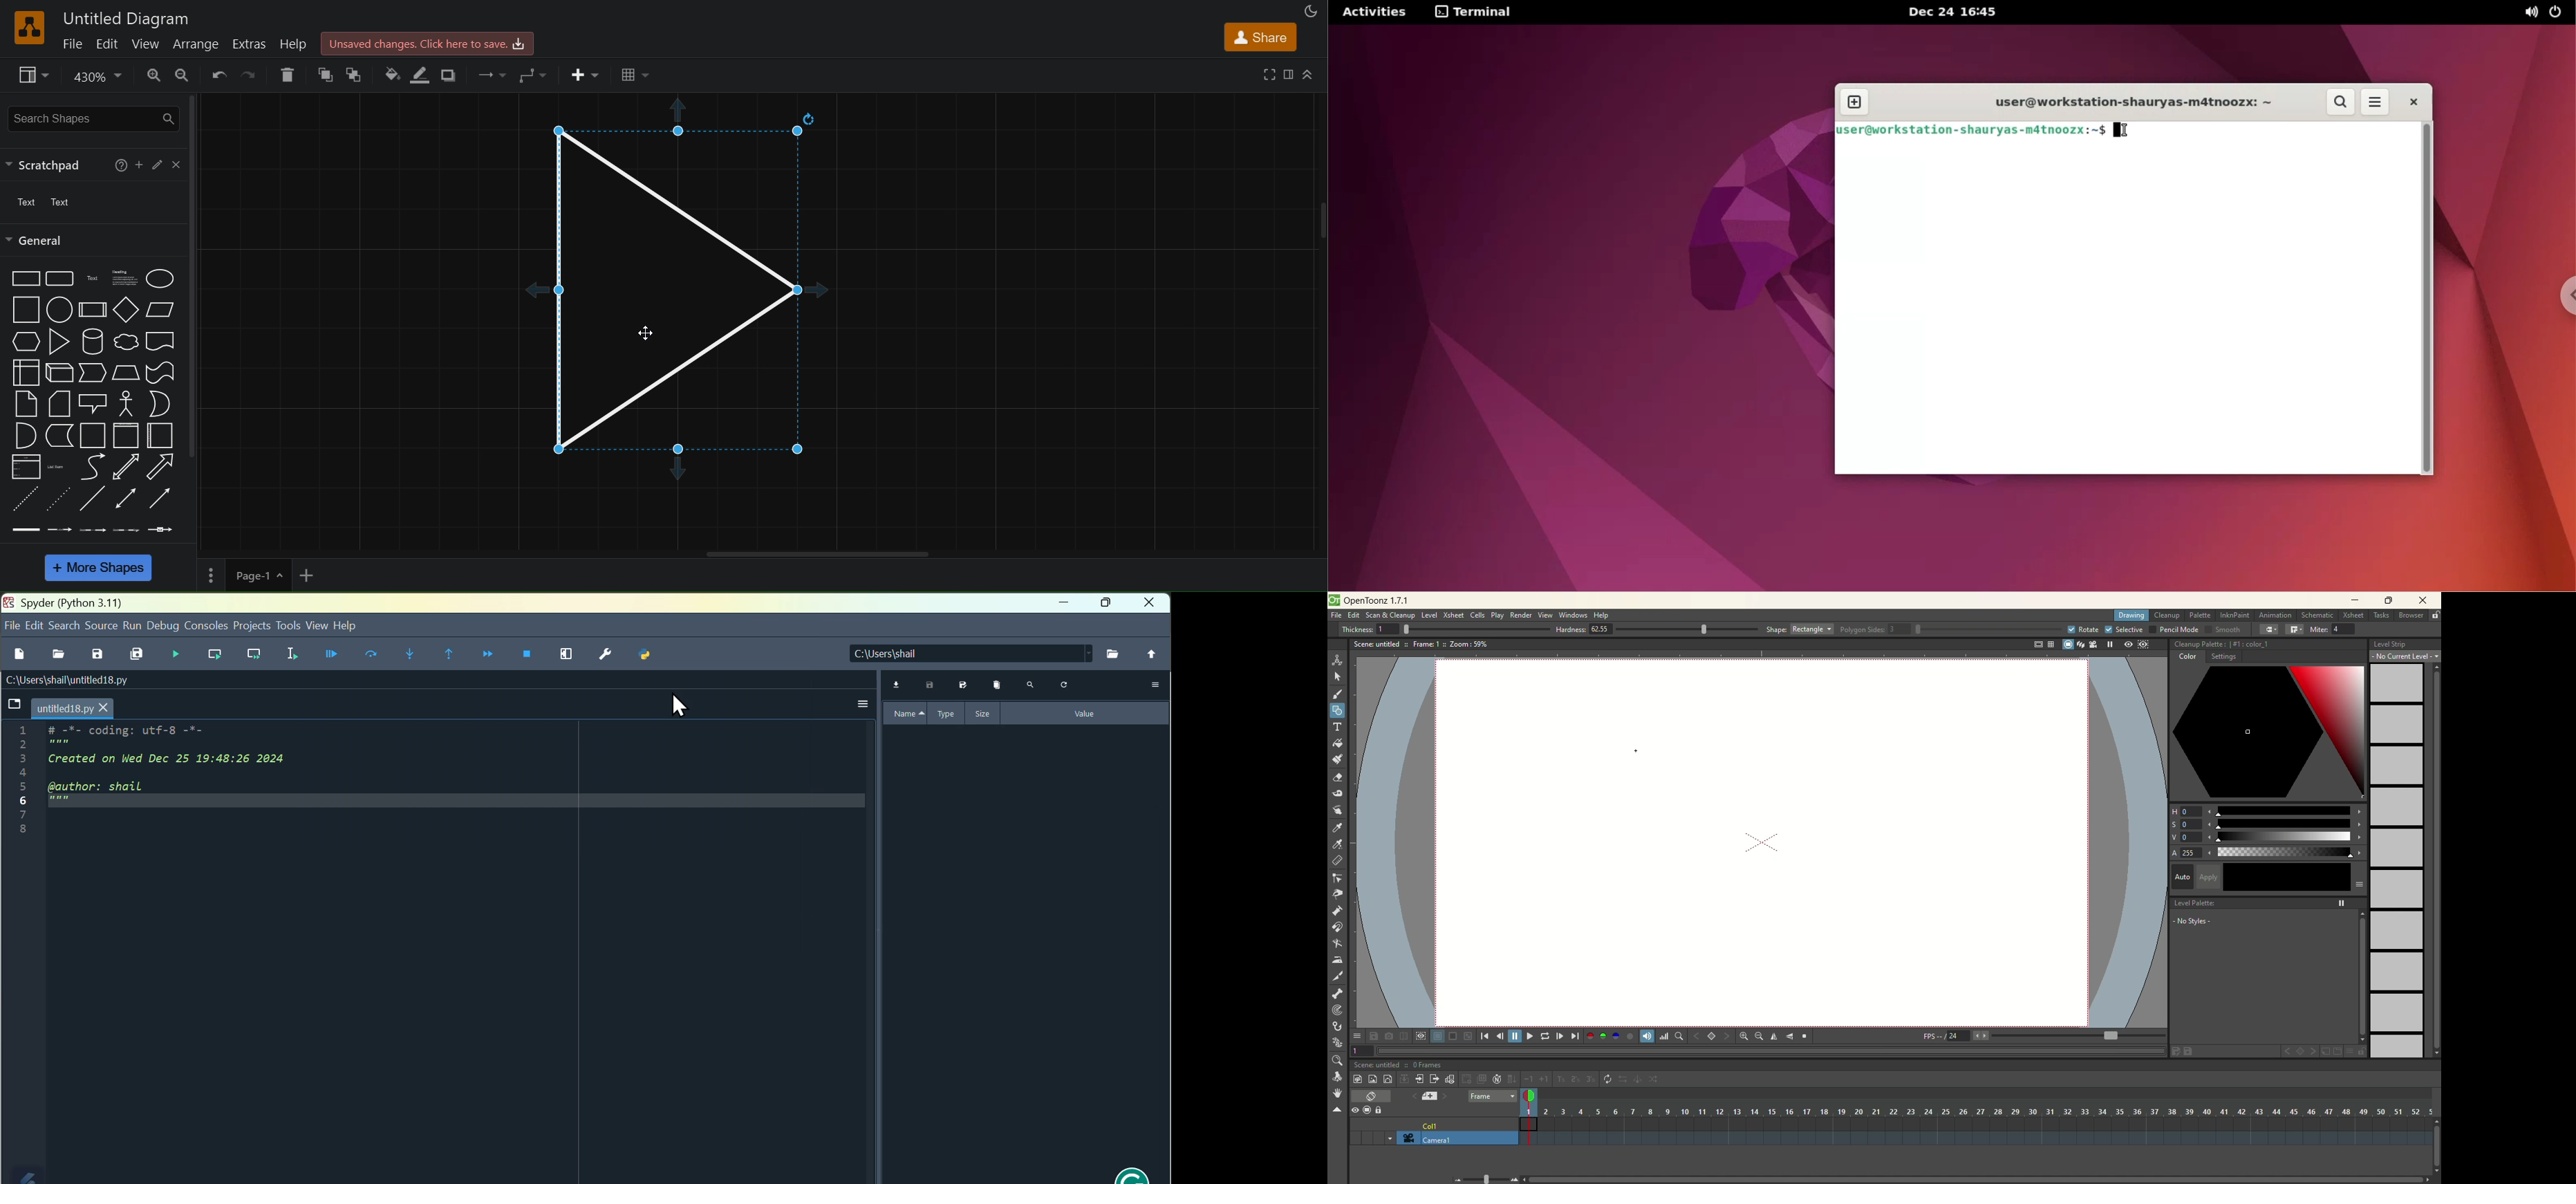  Describe the element at coordinates (1336, 1061) in the screenshot. I see `zoom ` at that location.